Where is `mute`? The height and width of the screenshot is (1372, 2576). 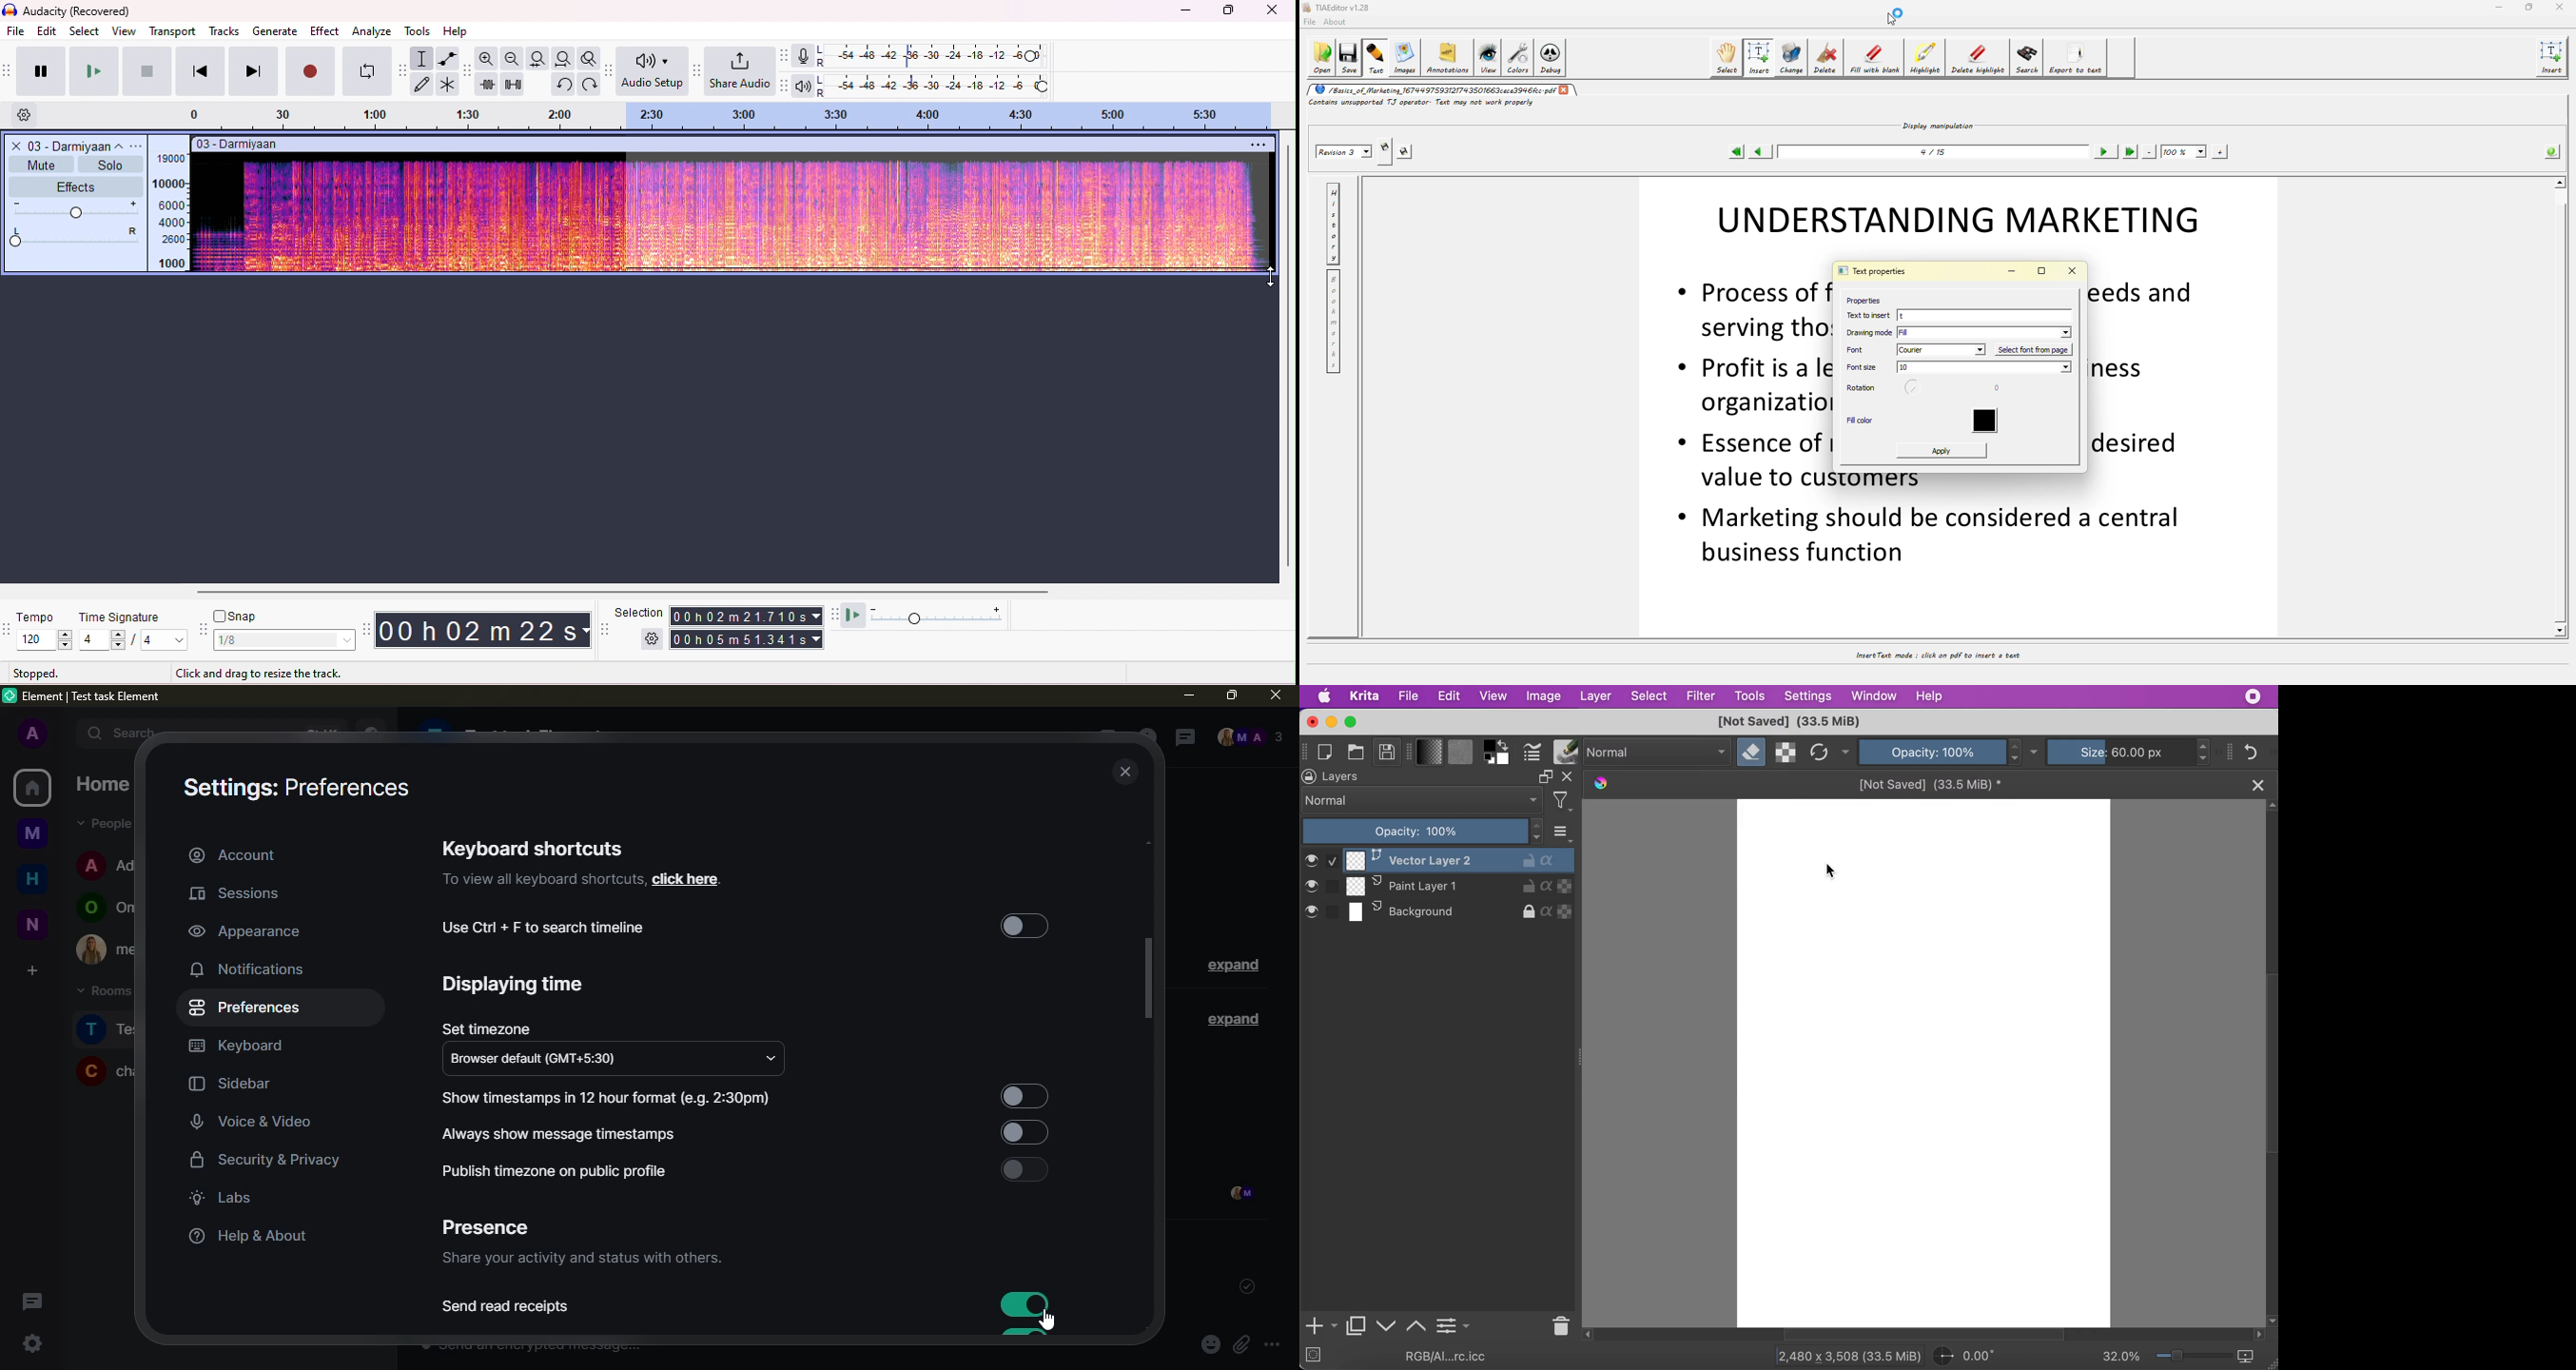
mute is located at coordinates (40, 164).